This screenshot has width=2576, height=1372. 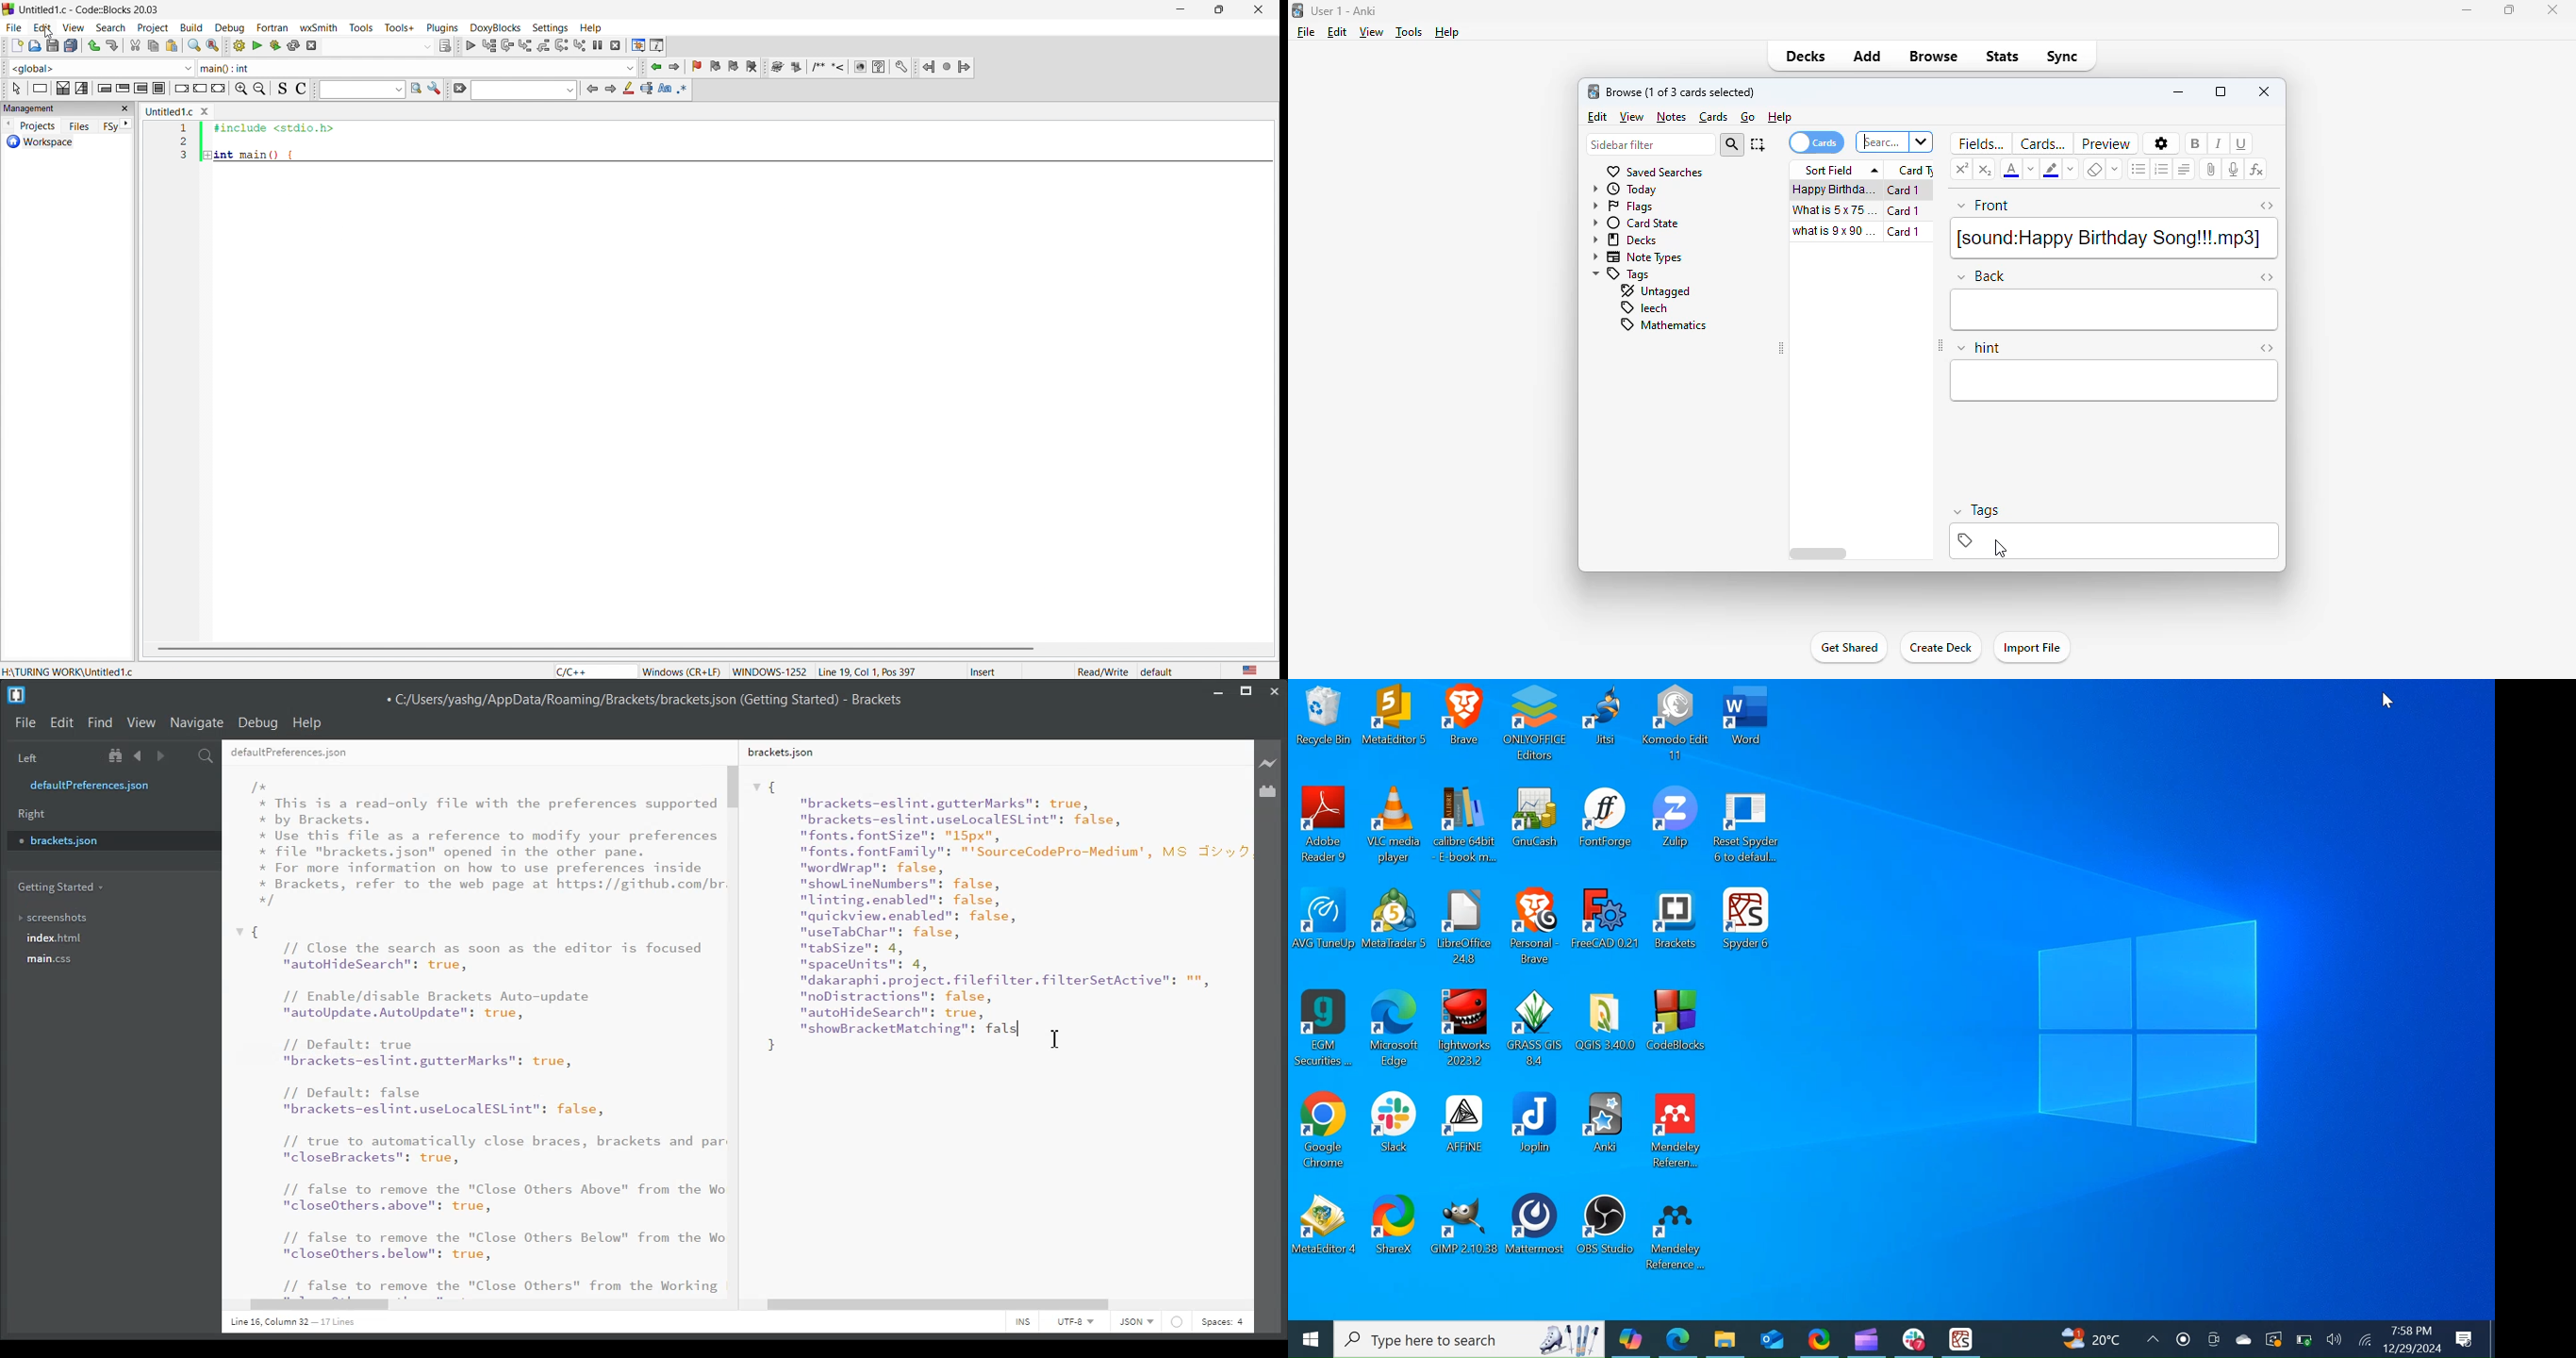 What do you see at coordinates (1893, 142) in the screenshot?
I see `search` at bounding box center [1893, 142].